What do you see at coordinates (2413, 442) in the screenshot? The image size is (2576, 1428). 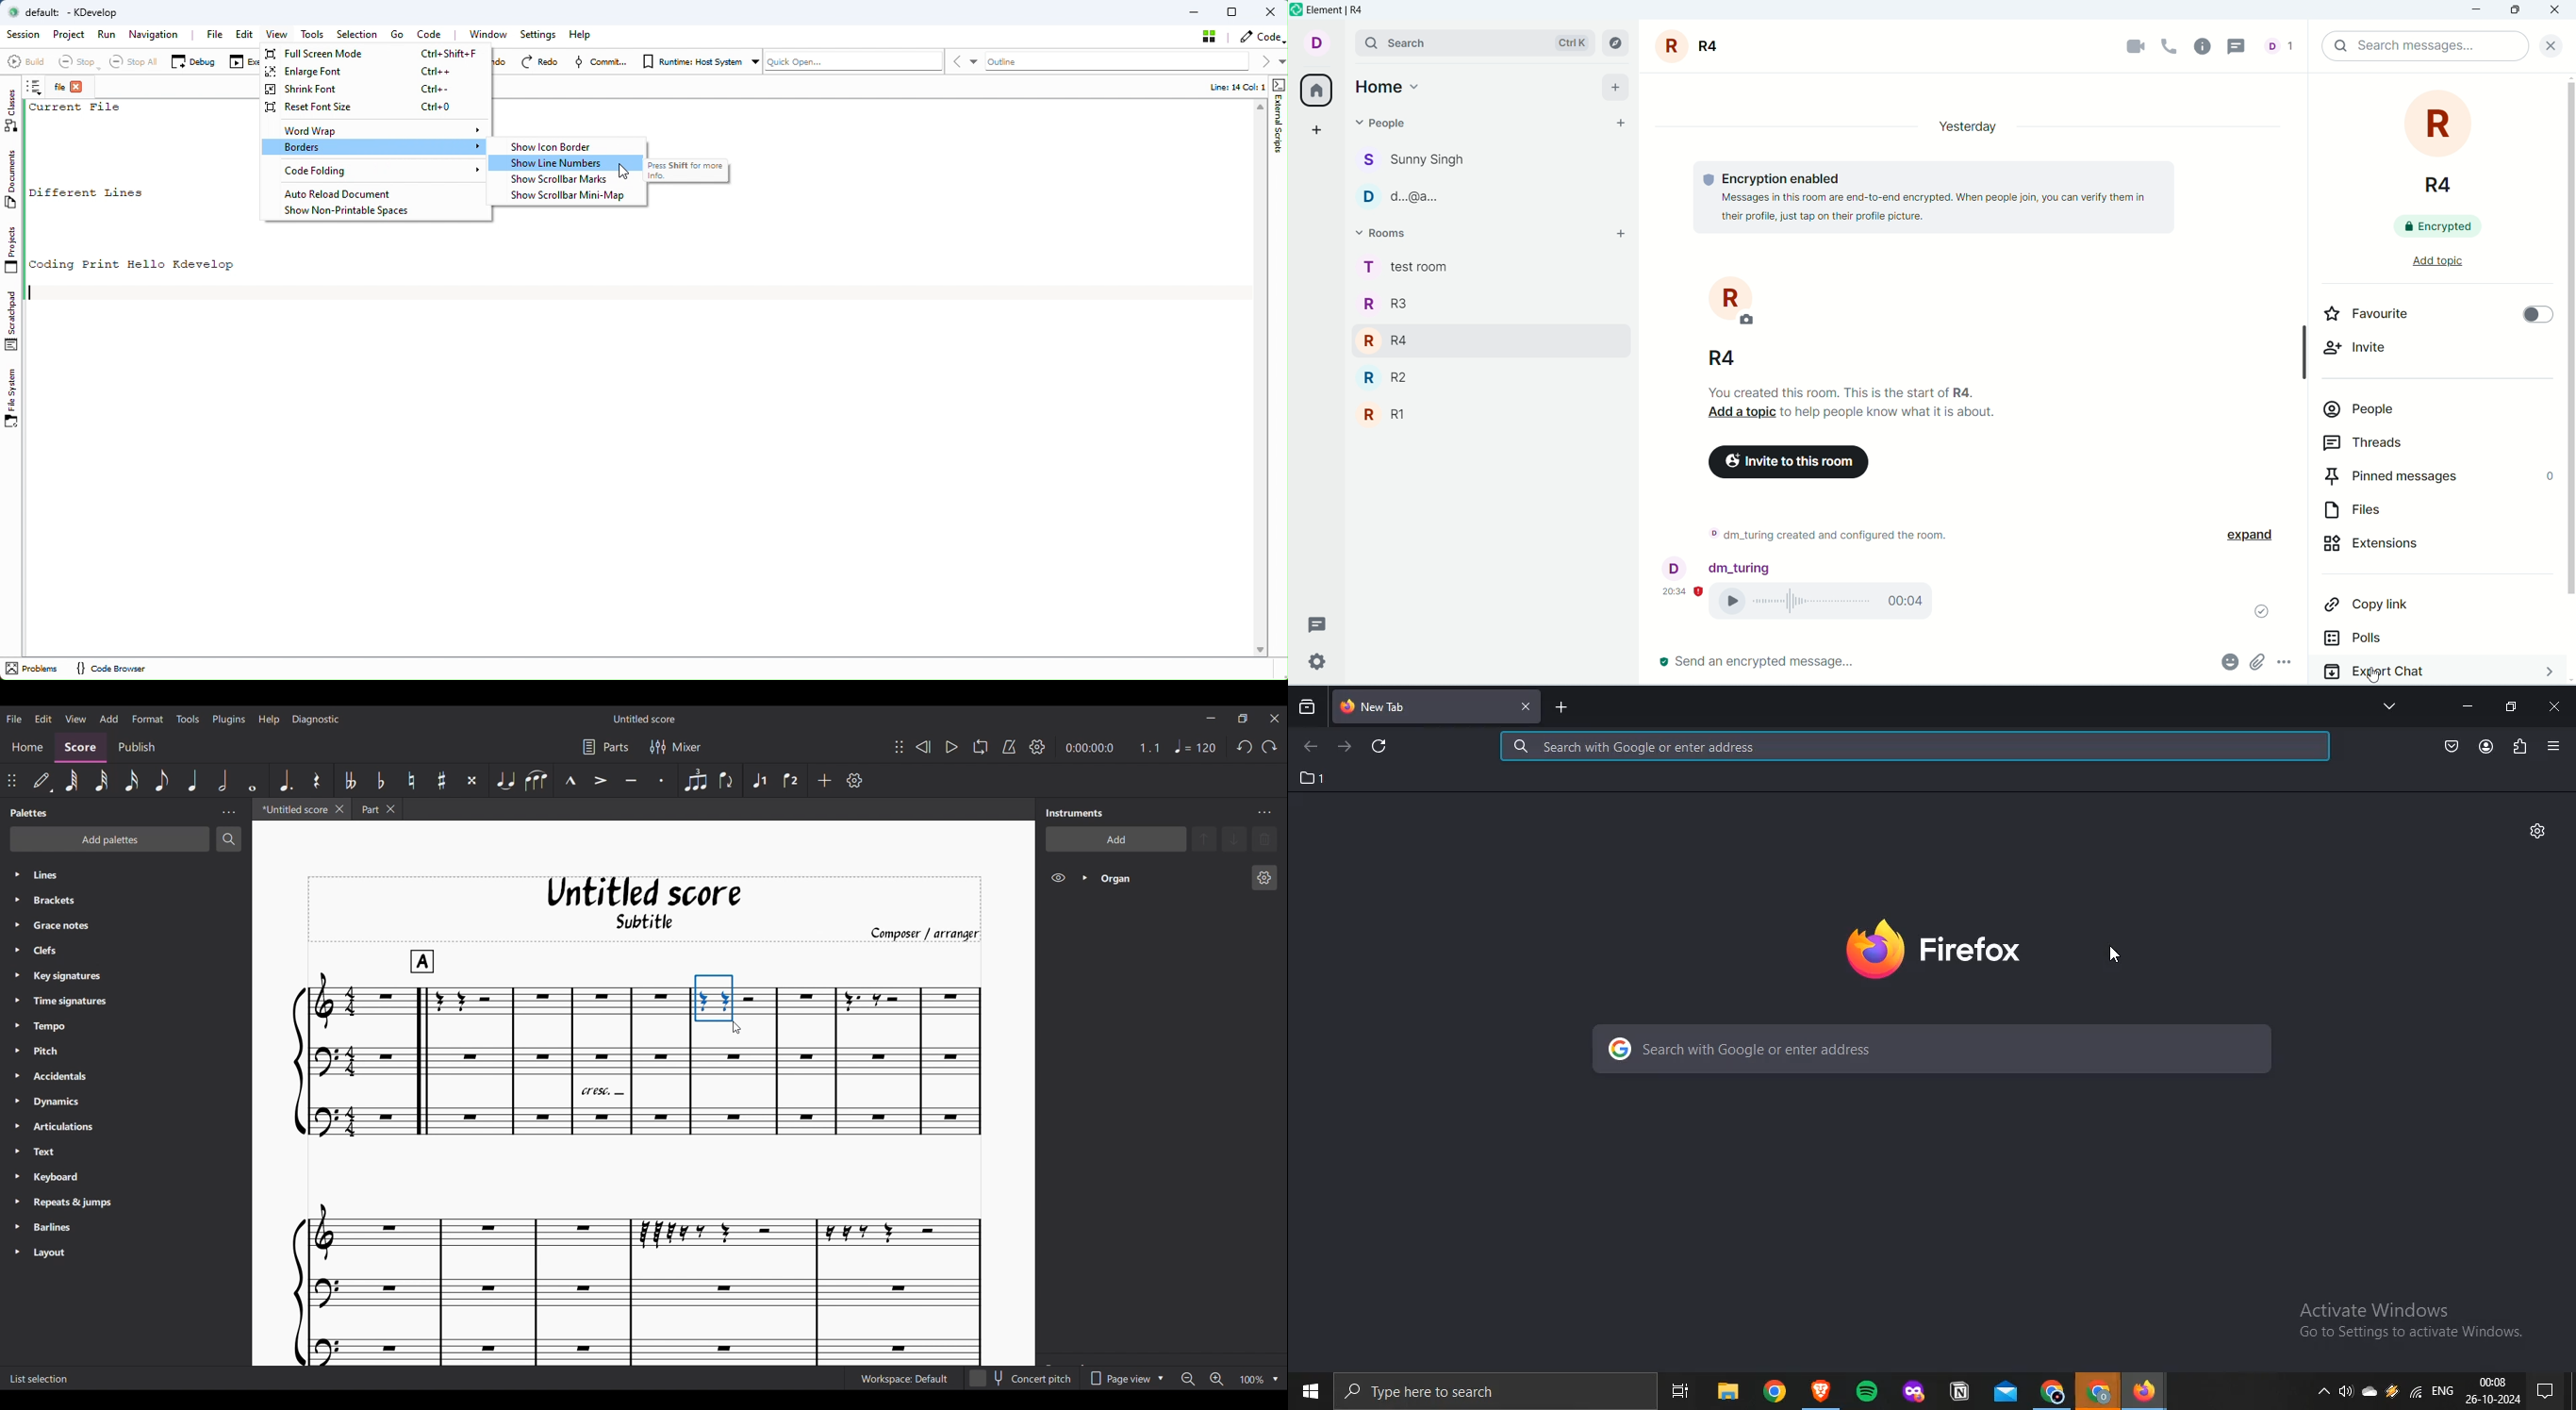 I see `threads` at bounding box center [2413, 442].